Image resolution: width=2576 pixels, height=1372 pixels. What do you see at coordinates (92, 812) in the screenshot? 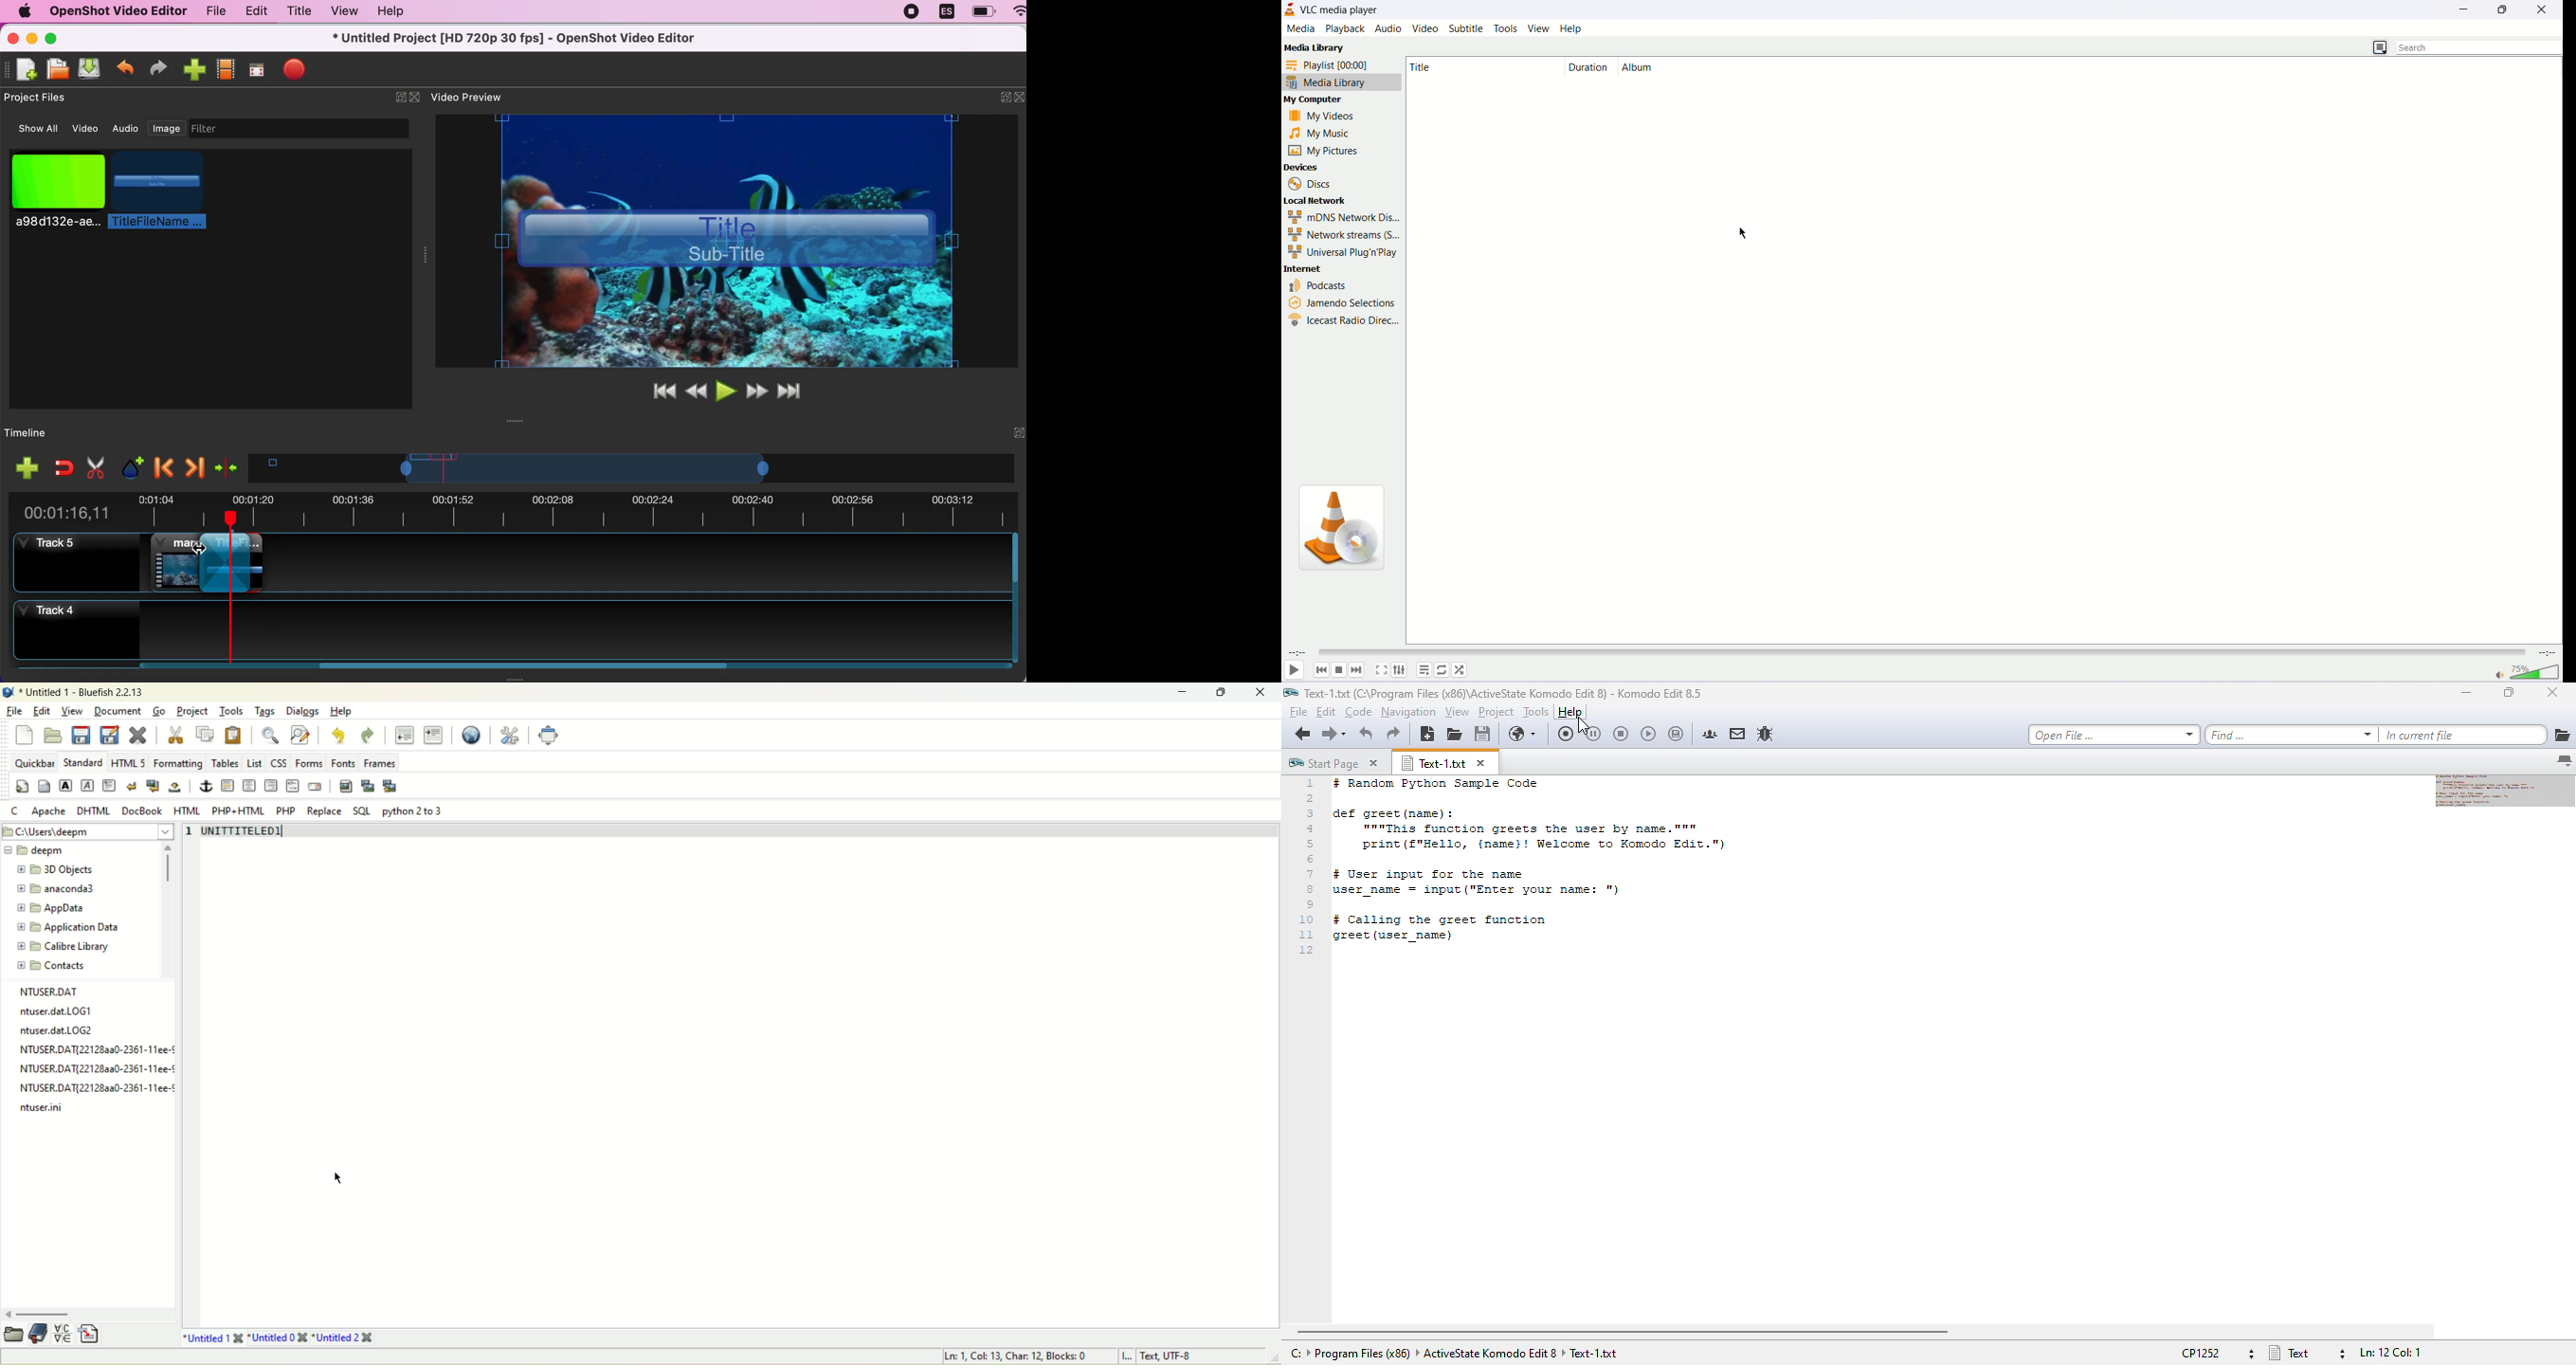
I see `DHTML` at bounding box center [92, 812].